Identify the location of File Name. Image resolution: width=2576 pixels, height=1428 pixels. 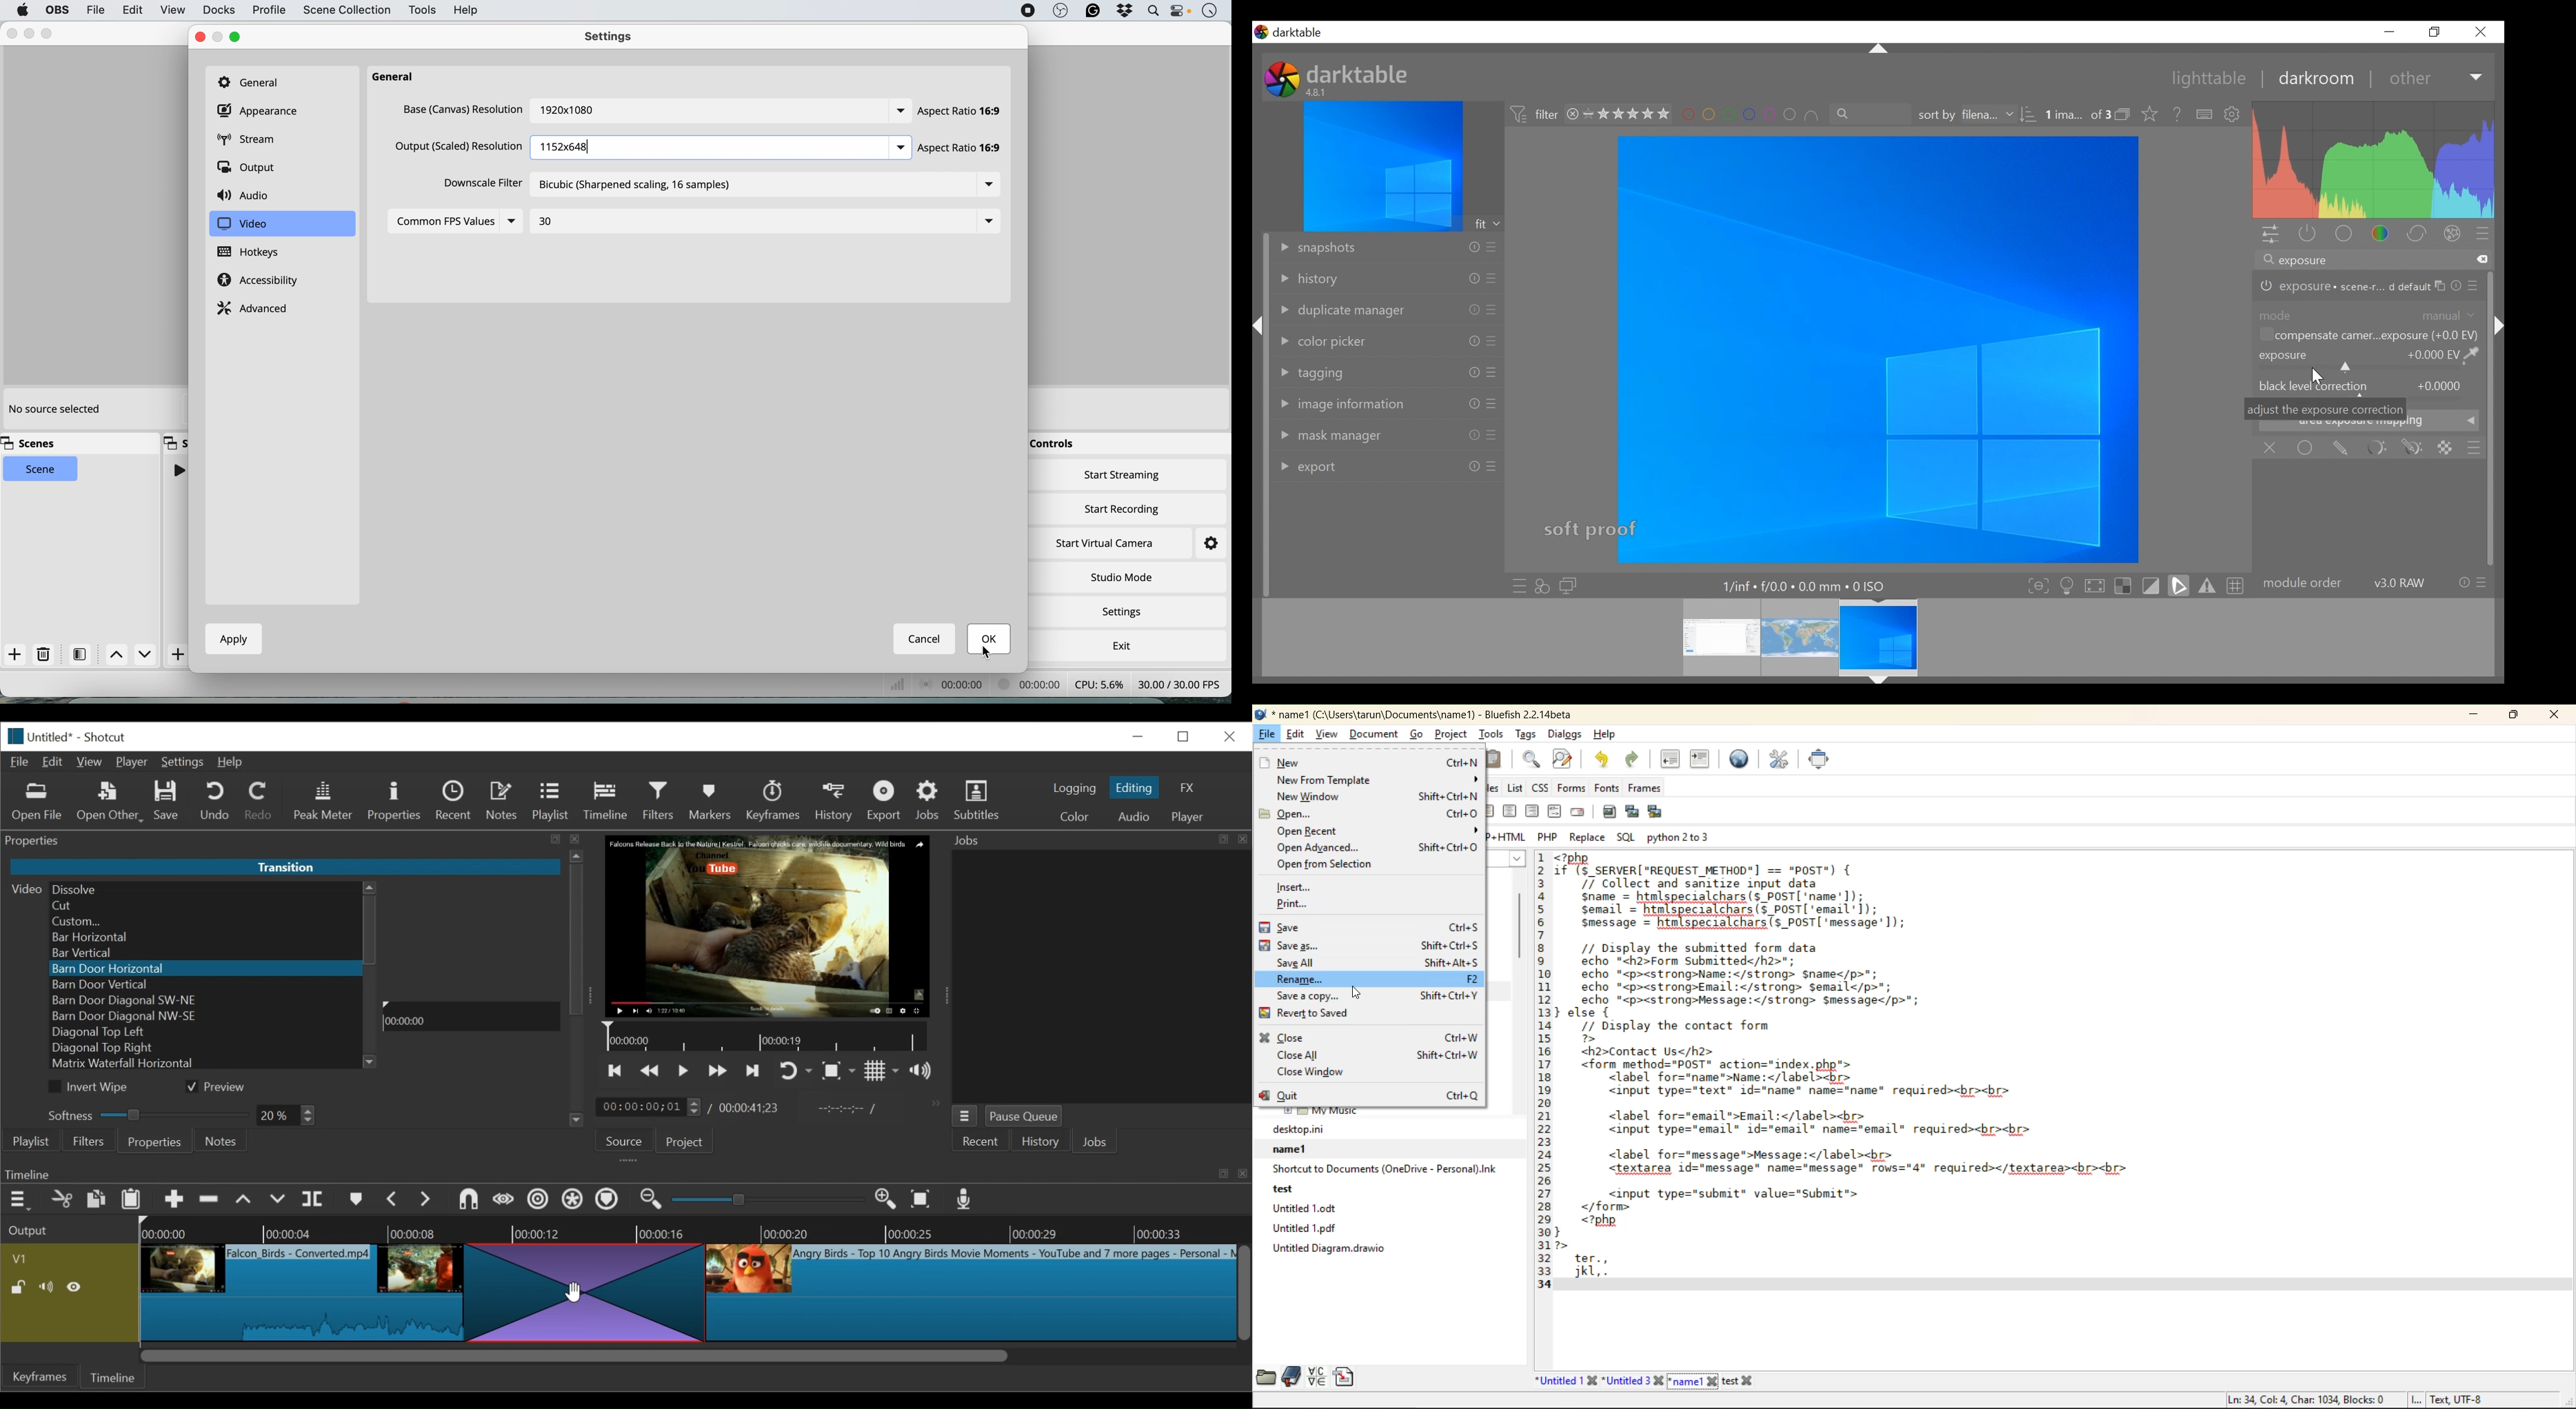
(54, 735).